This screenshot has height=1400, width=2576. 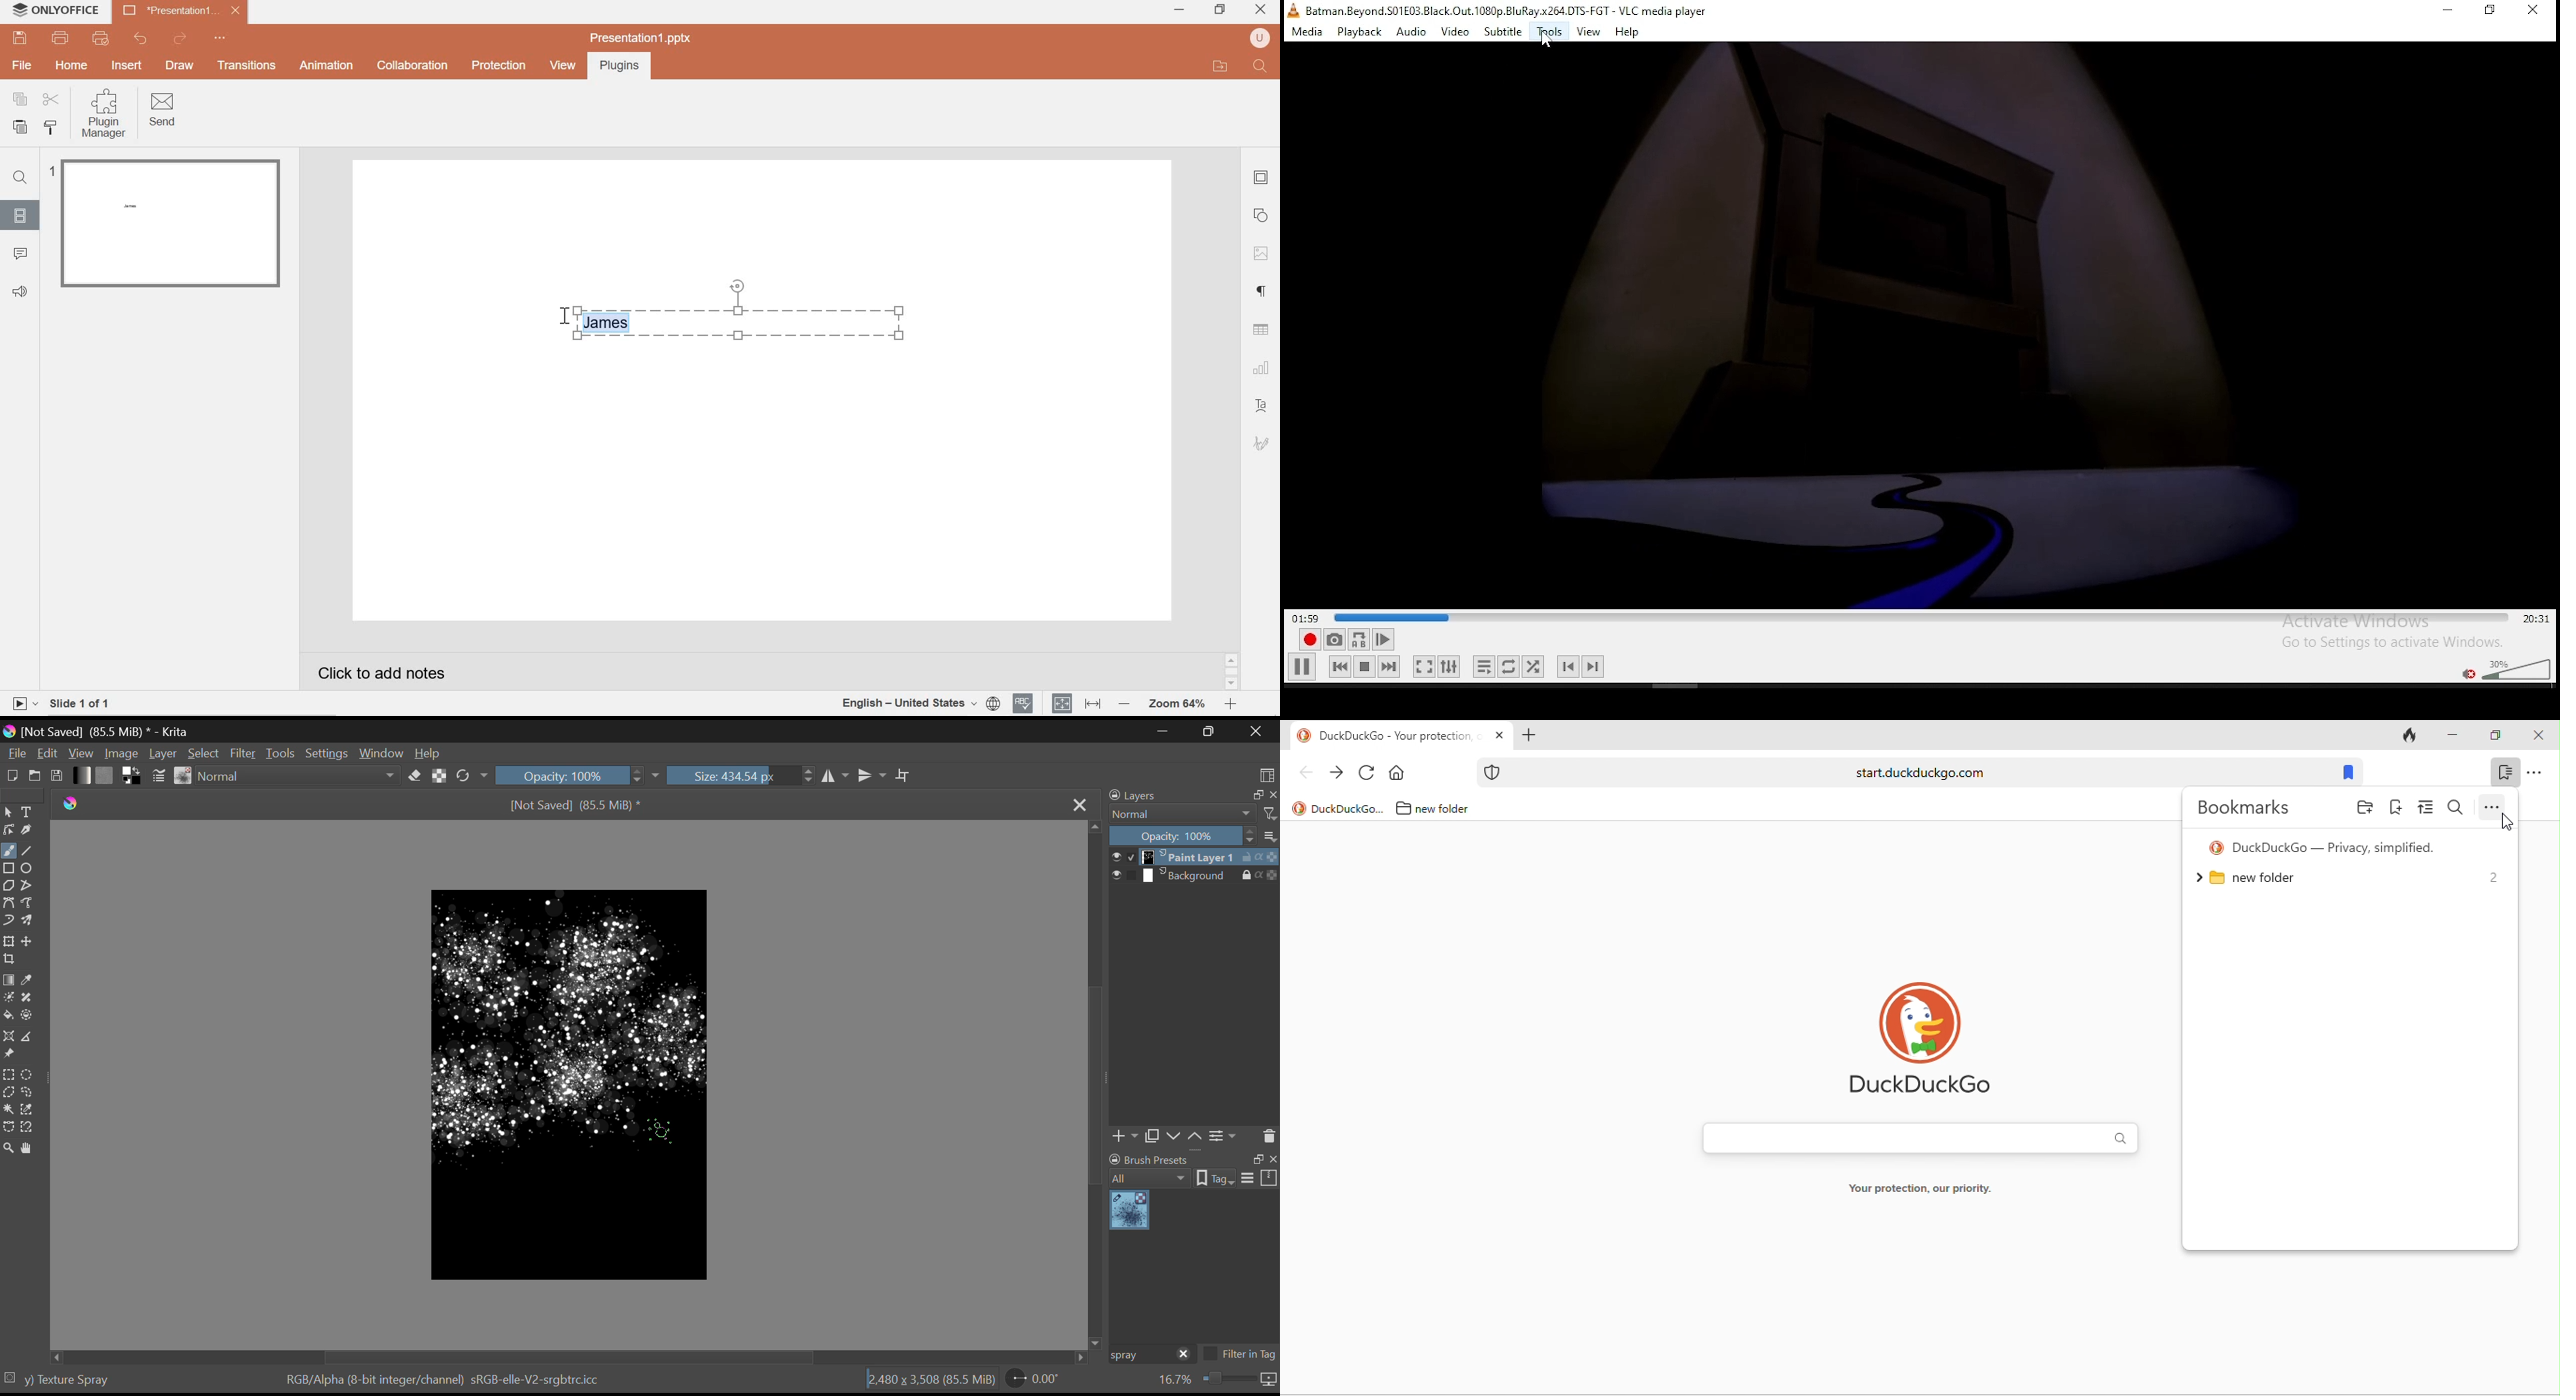 What do you see at coordinates (561, 65) in the screenshot?
I see `view` at bounding box center [561, 65].